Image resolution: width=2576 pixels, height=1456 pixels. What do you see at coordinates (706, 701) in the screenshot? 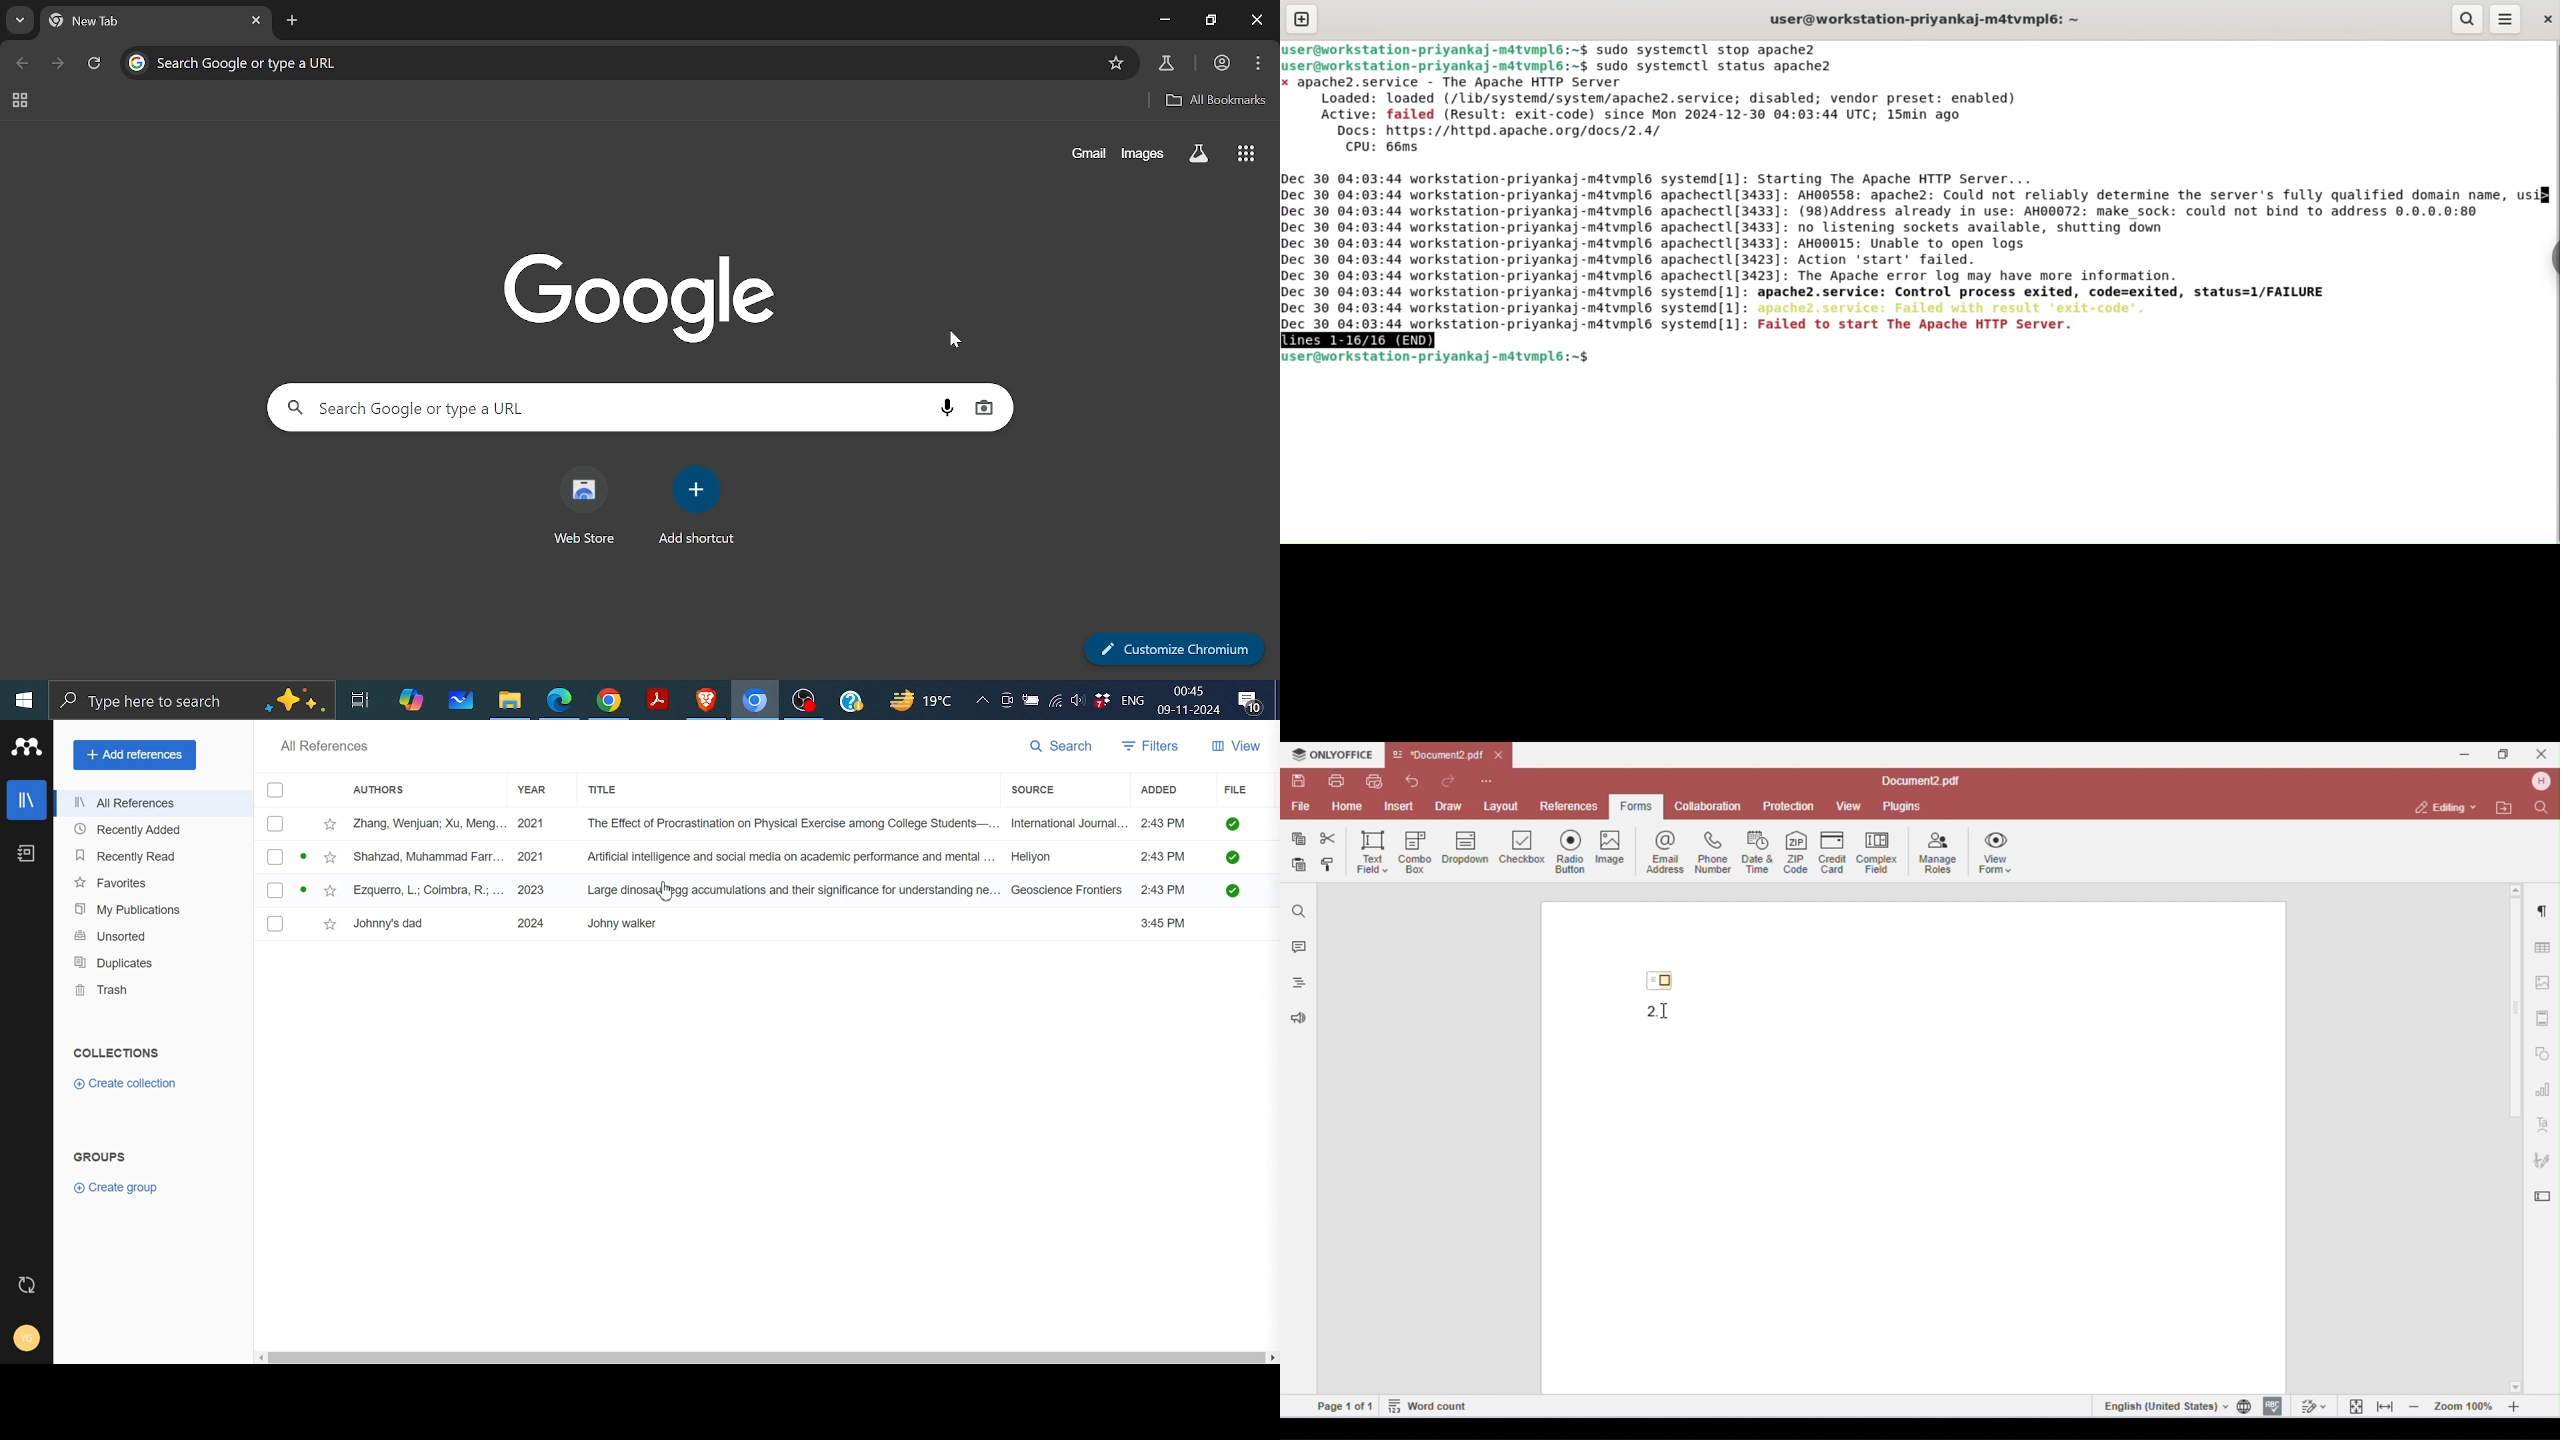
I see `Brave Browser` at bounding box center [706, 701].